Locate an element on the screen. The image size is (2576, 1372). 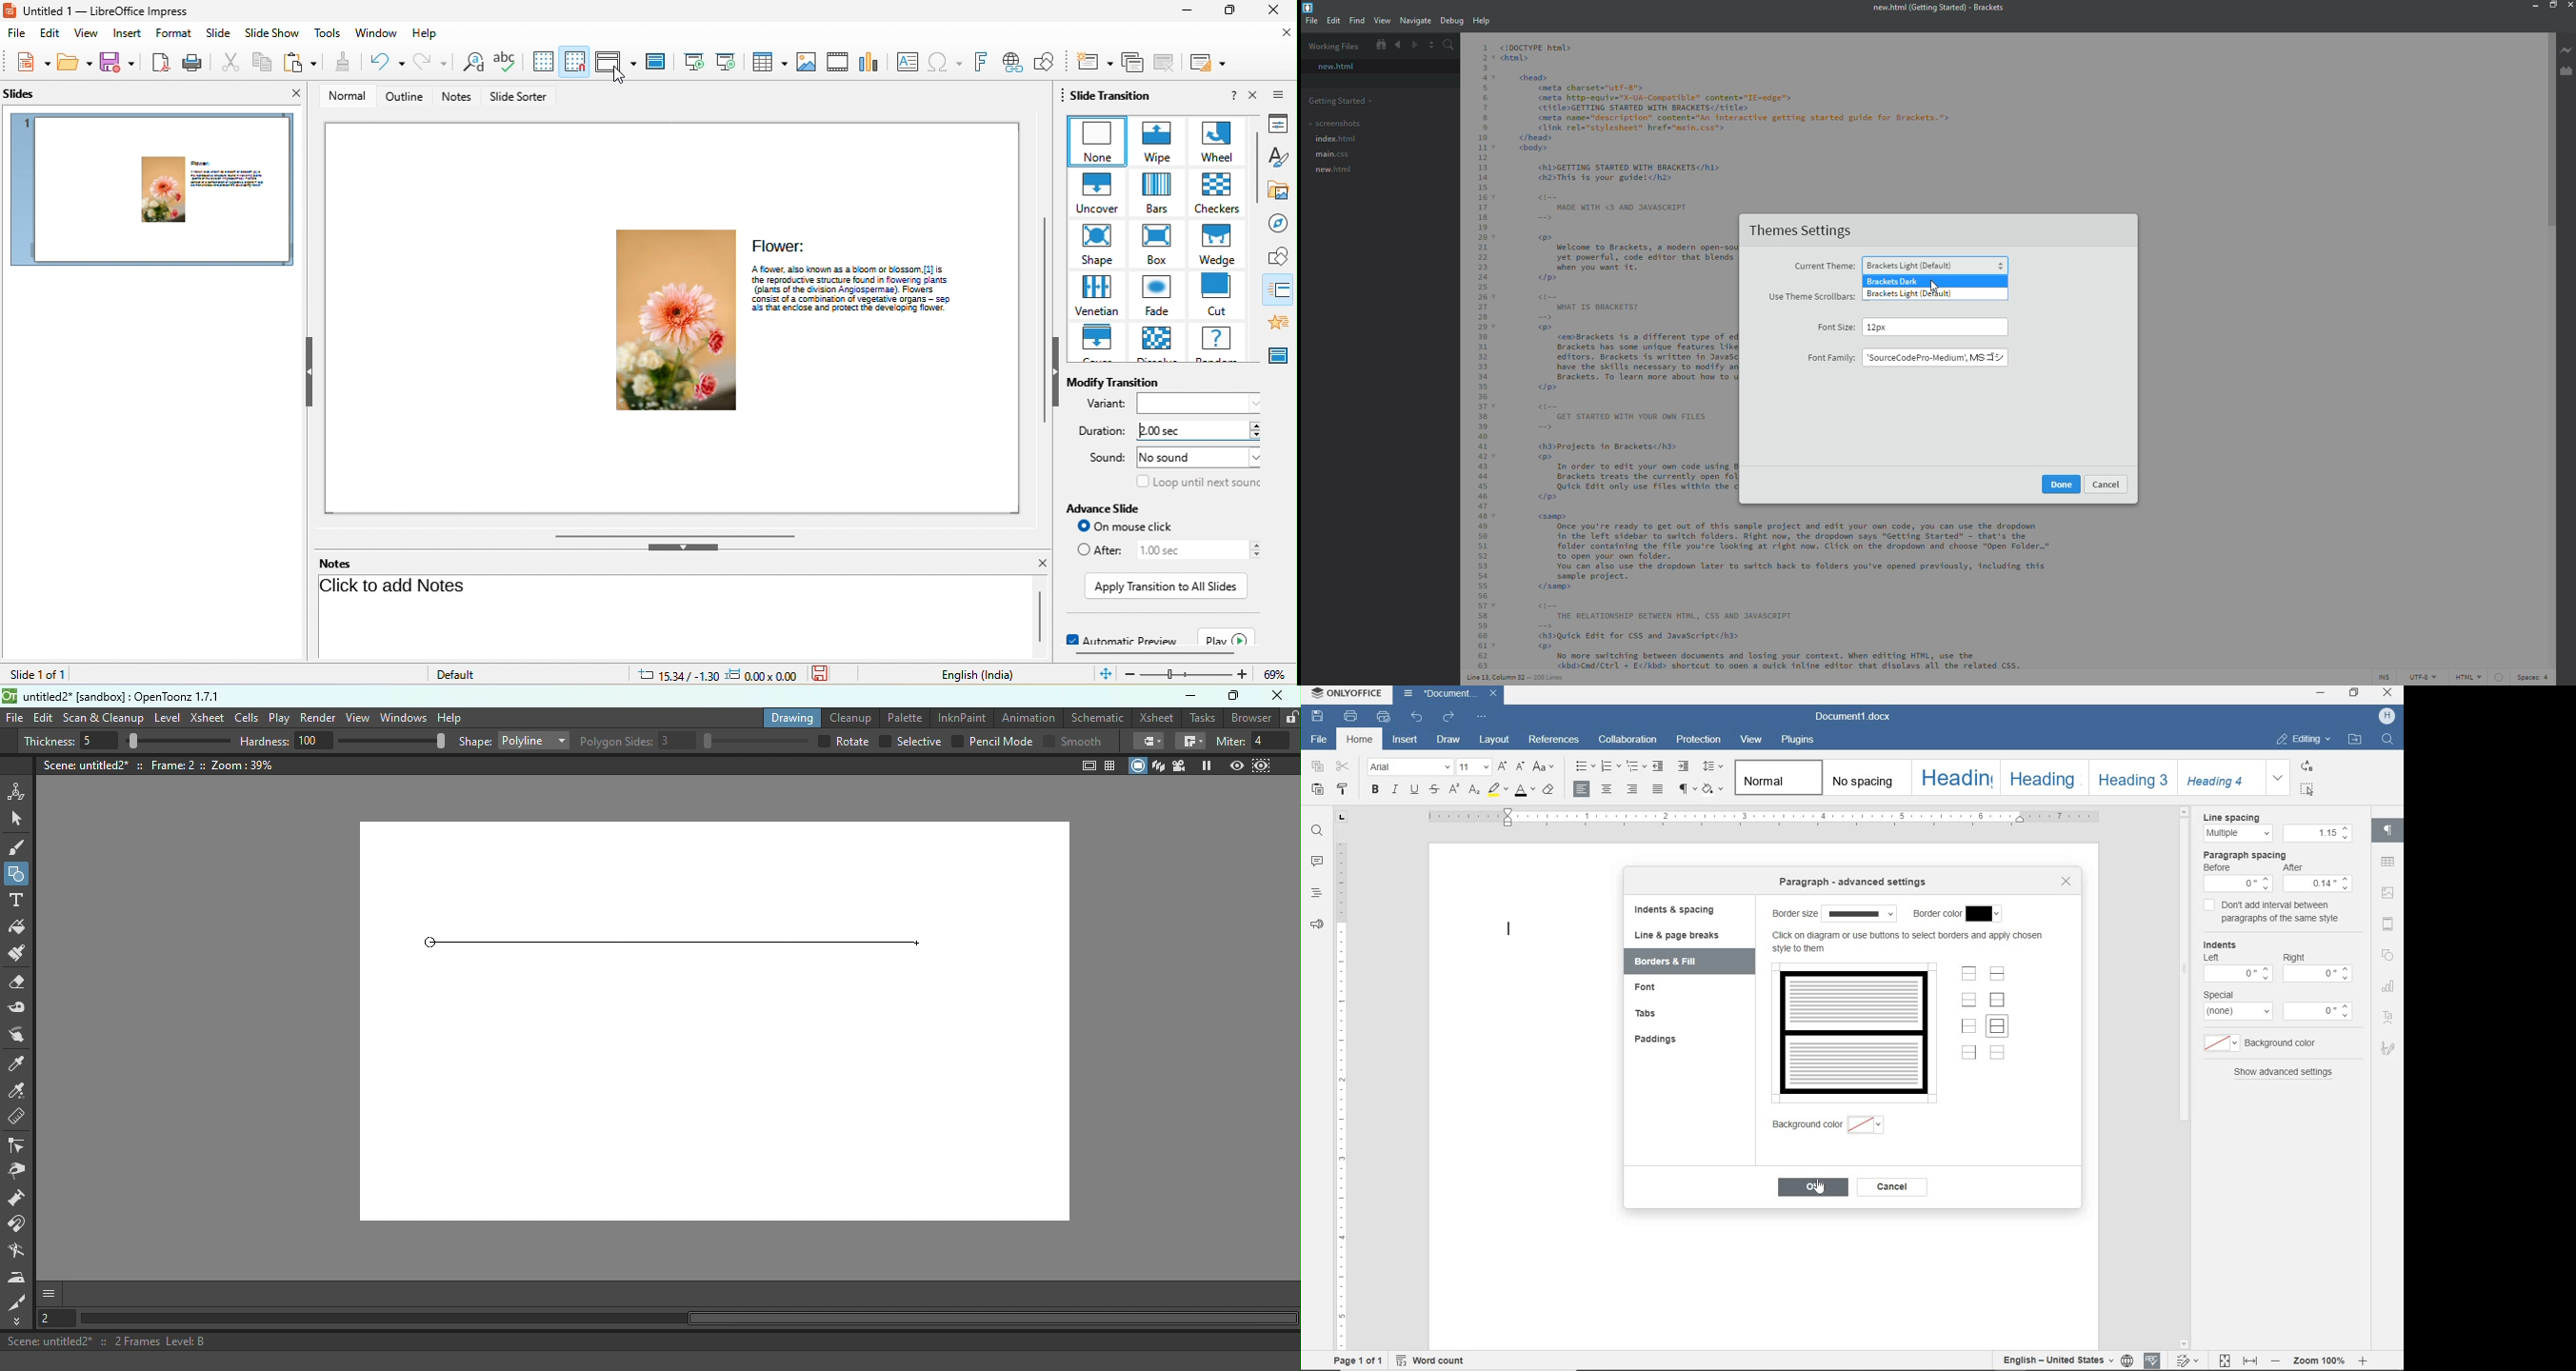
REPLACE is located at coordinates (2307, 766).